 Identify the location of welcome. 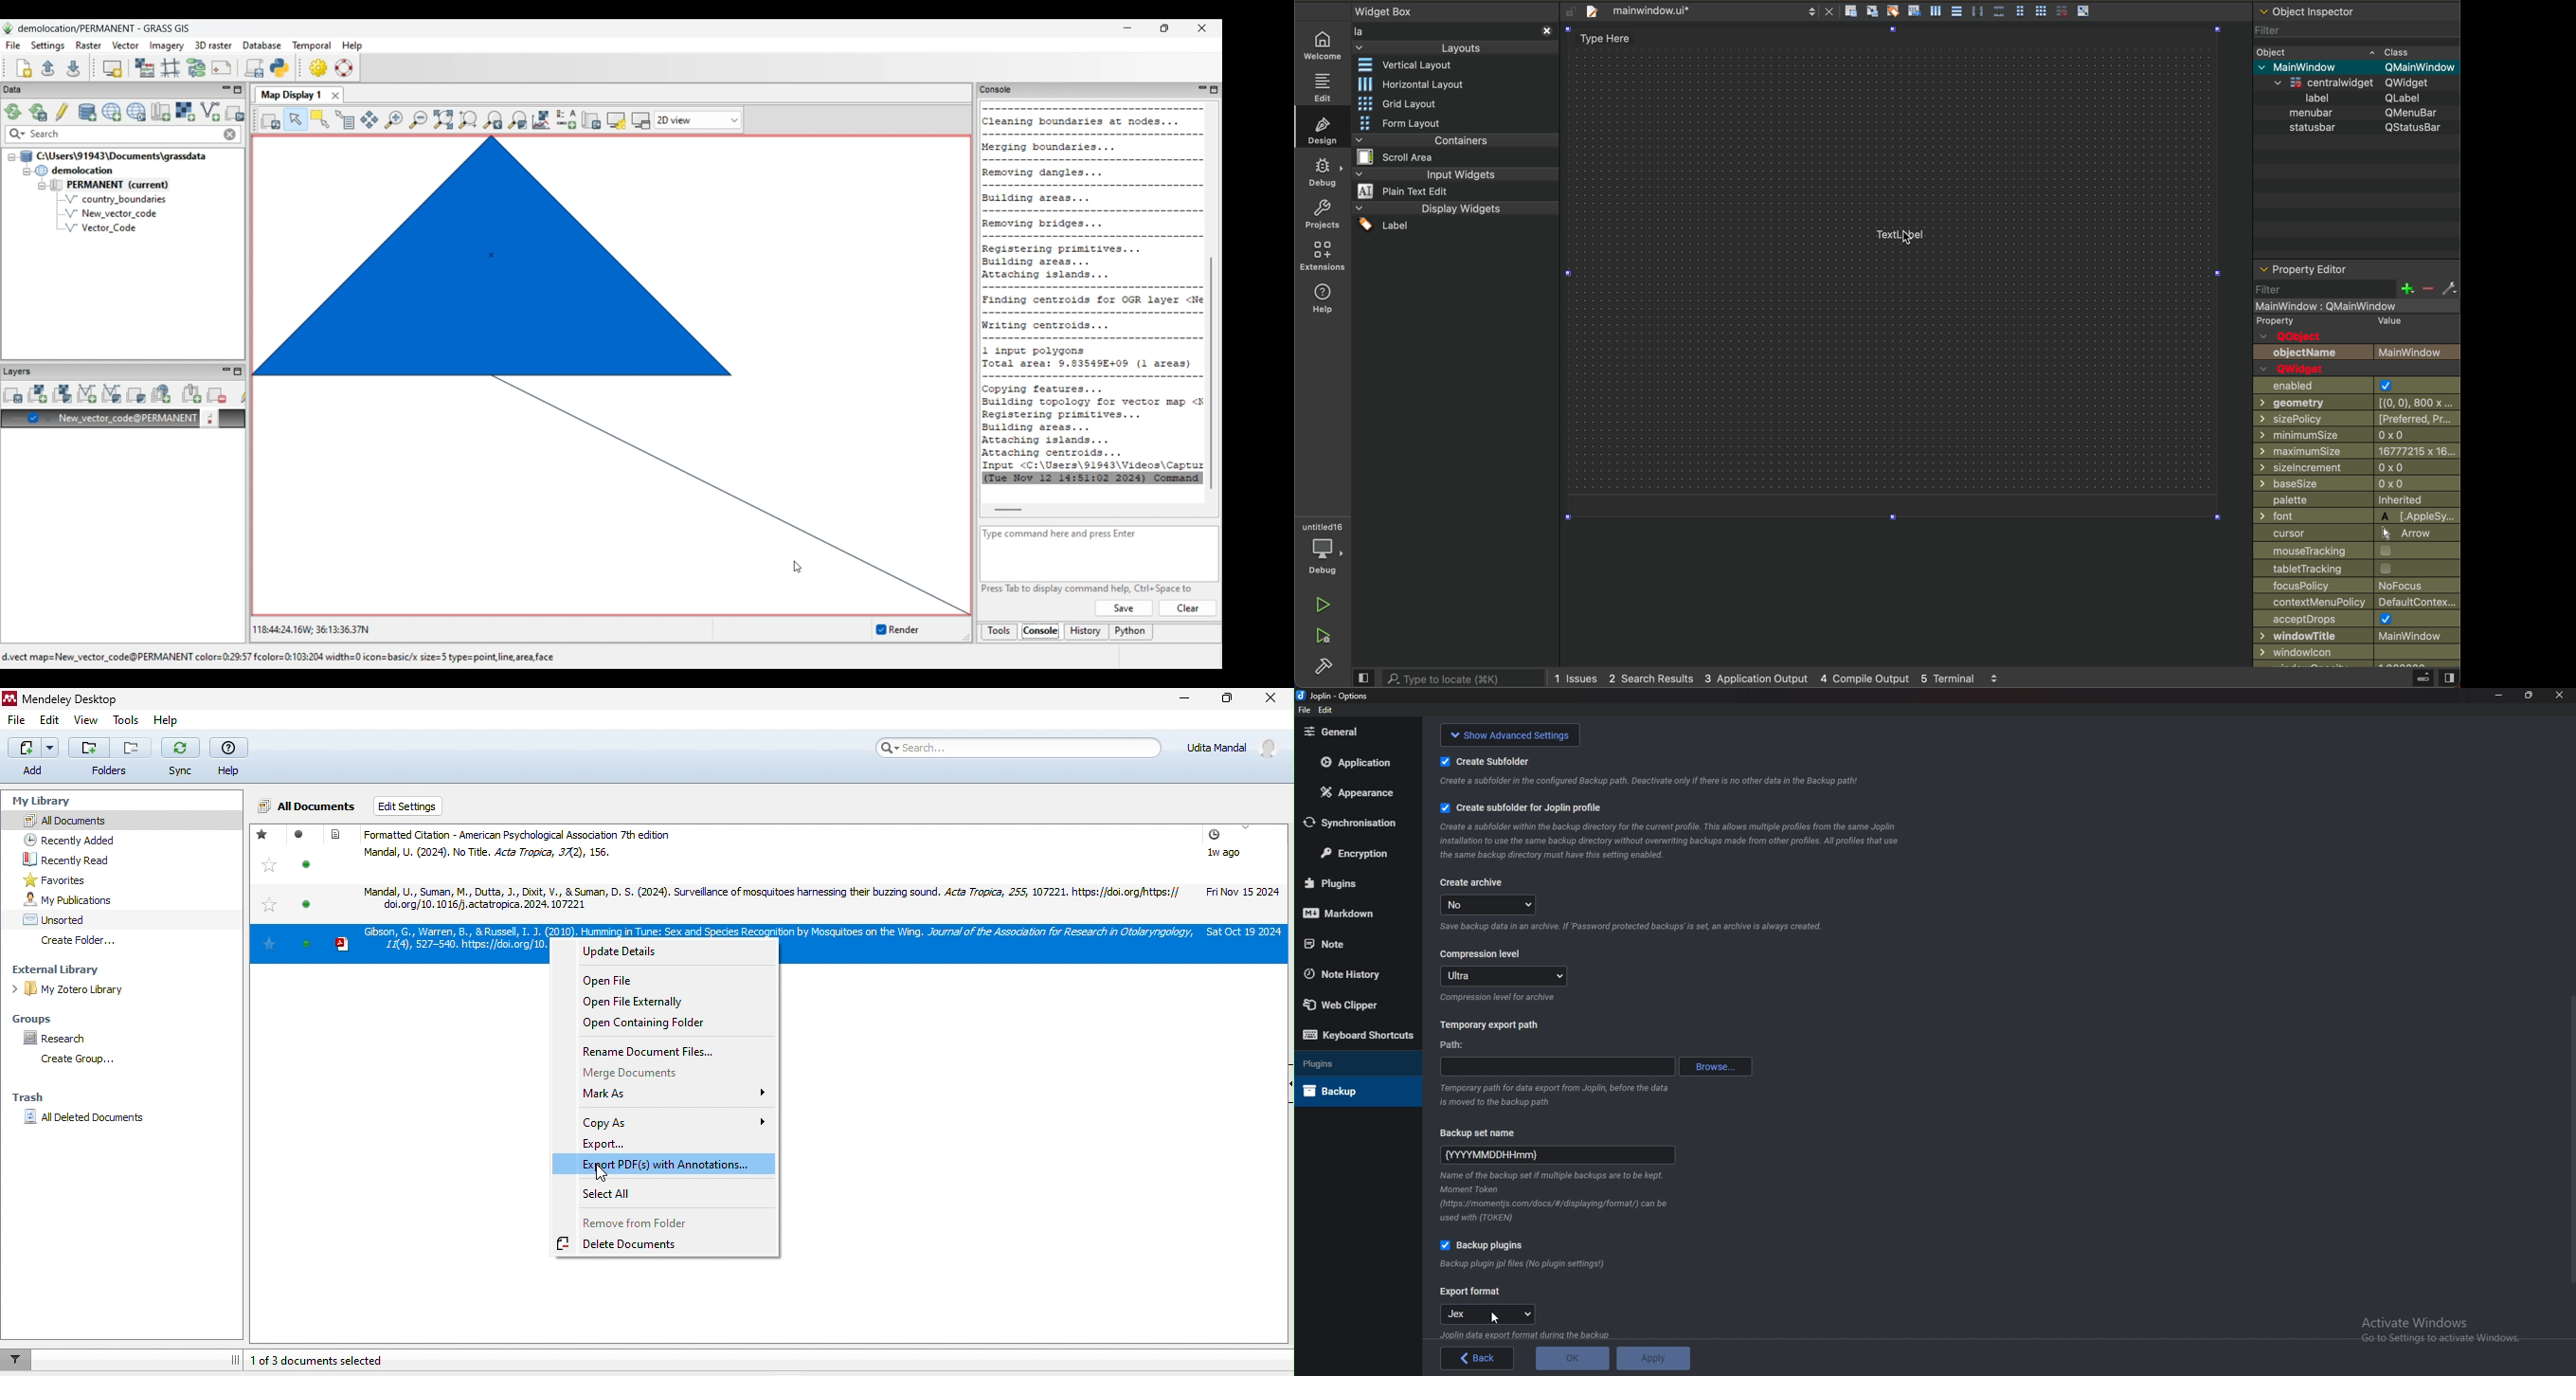
(1324, 48).